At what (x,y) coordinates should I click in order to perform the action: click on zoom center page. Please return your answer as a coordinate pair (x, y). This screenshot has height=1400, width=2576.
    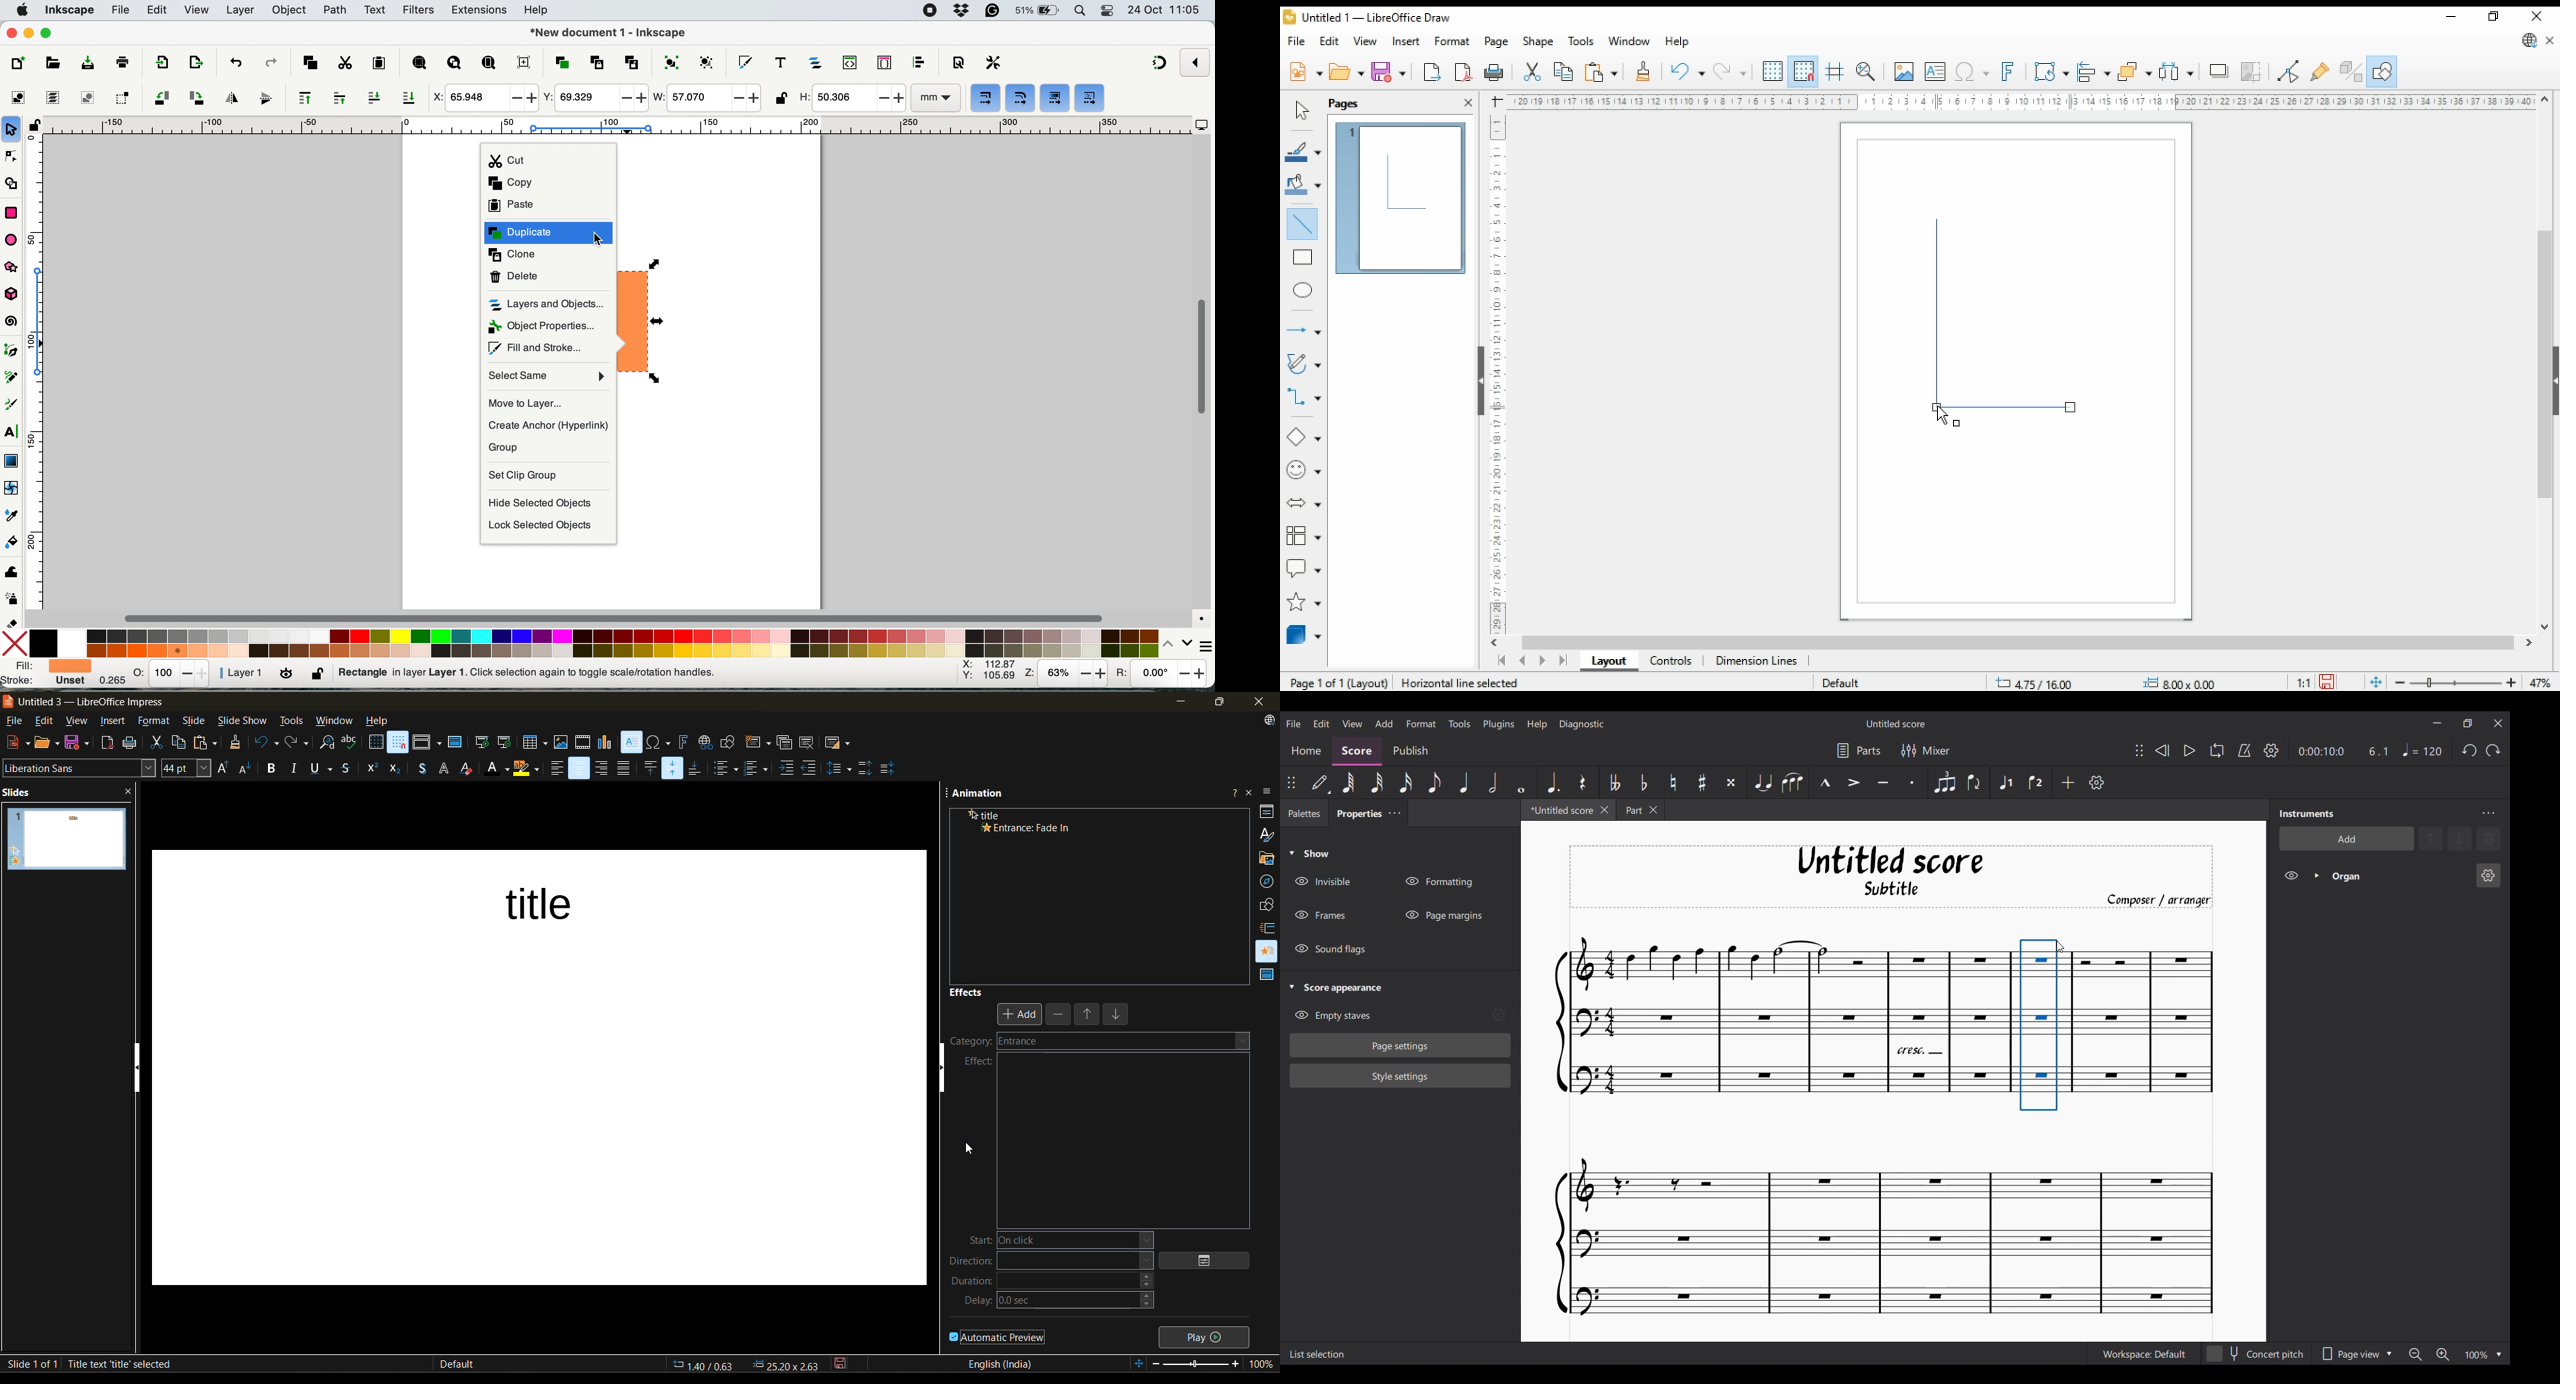
    Looking at the image, I should click on (524, 62).